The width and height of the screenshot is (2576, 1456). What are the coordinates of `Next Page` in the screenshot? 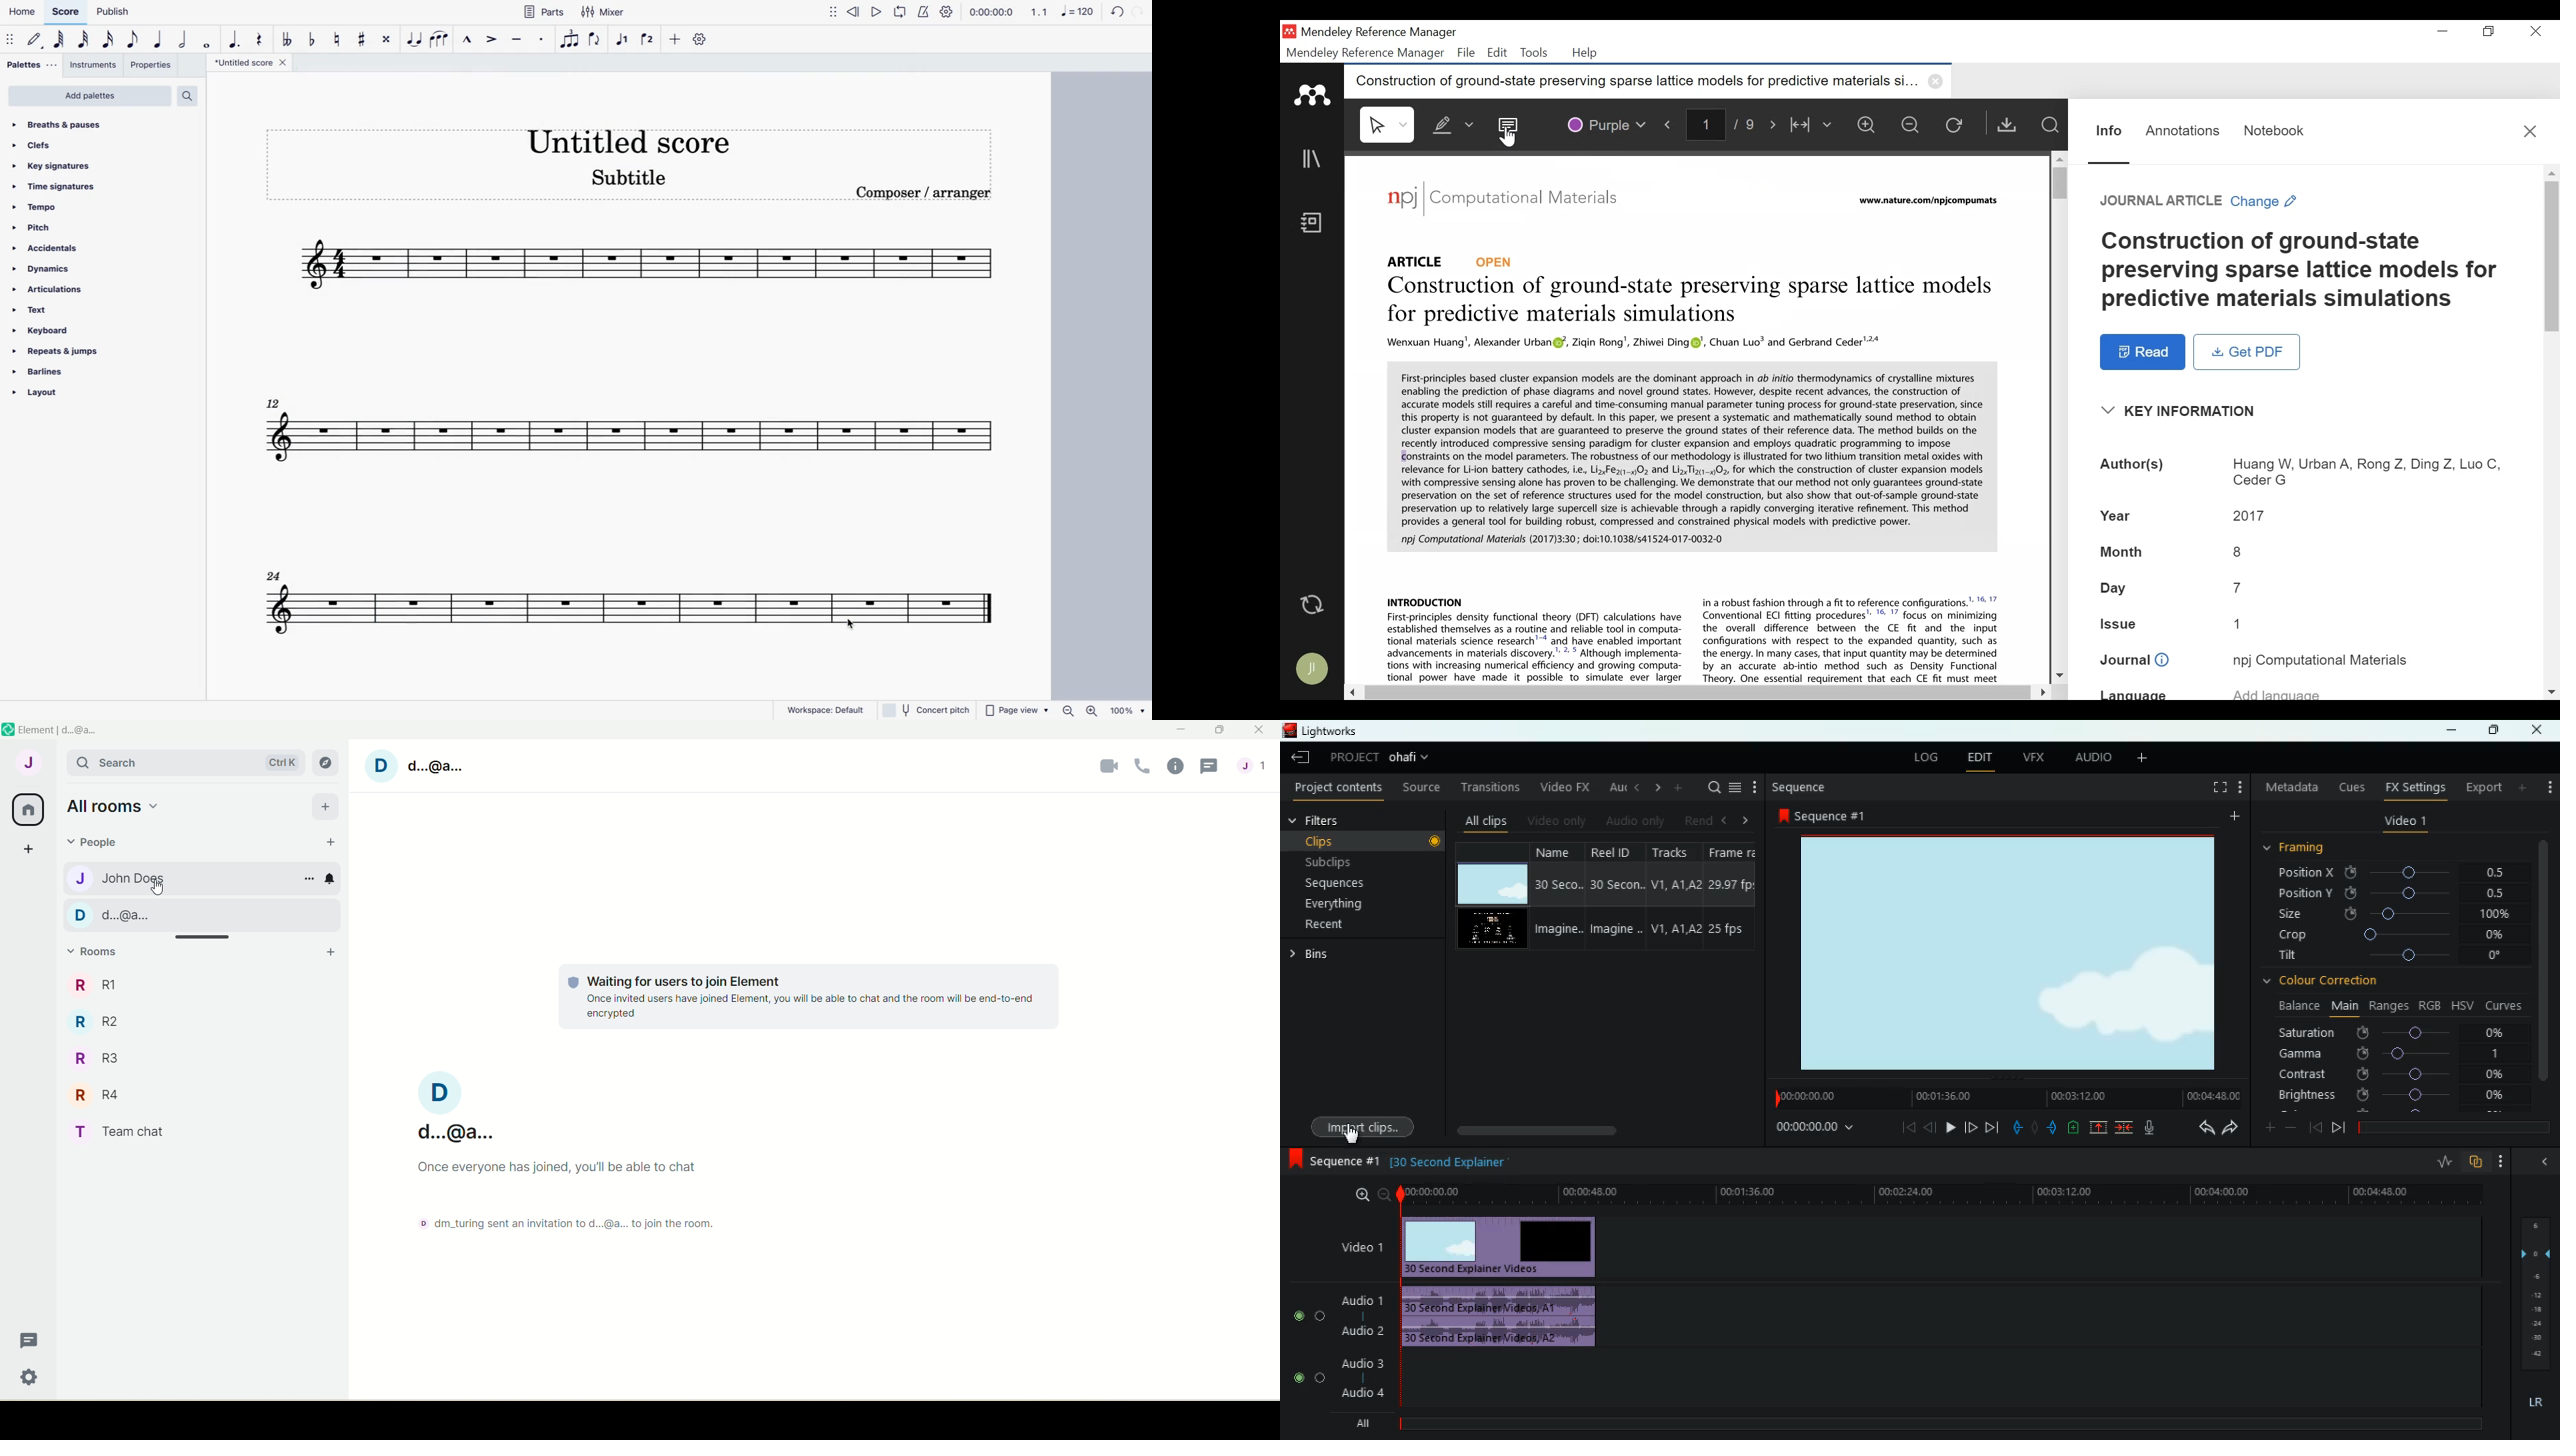 It's located at (1774, 125).